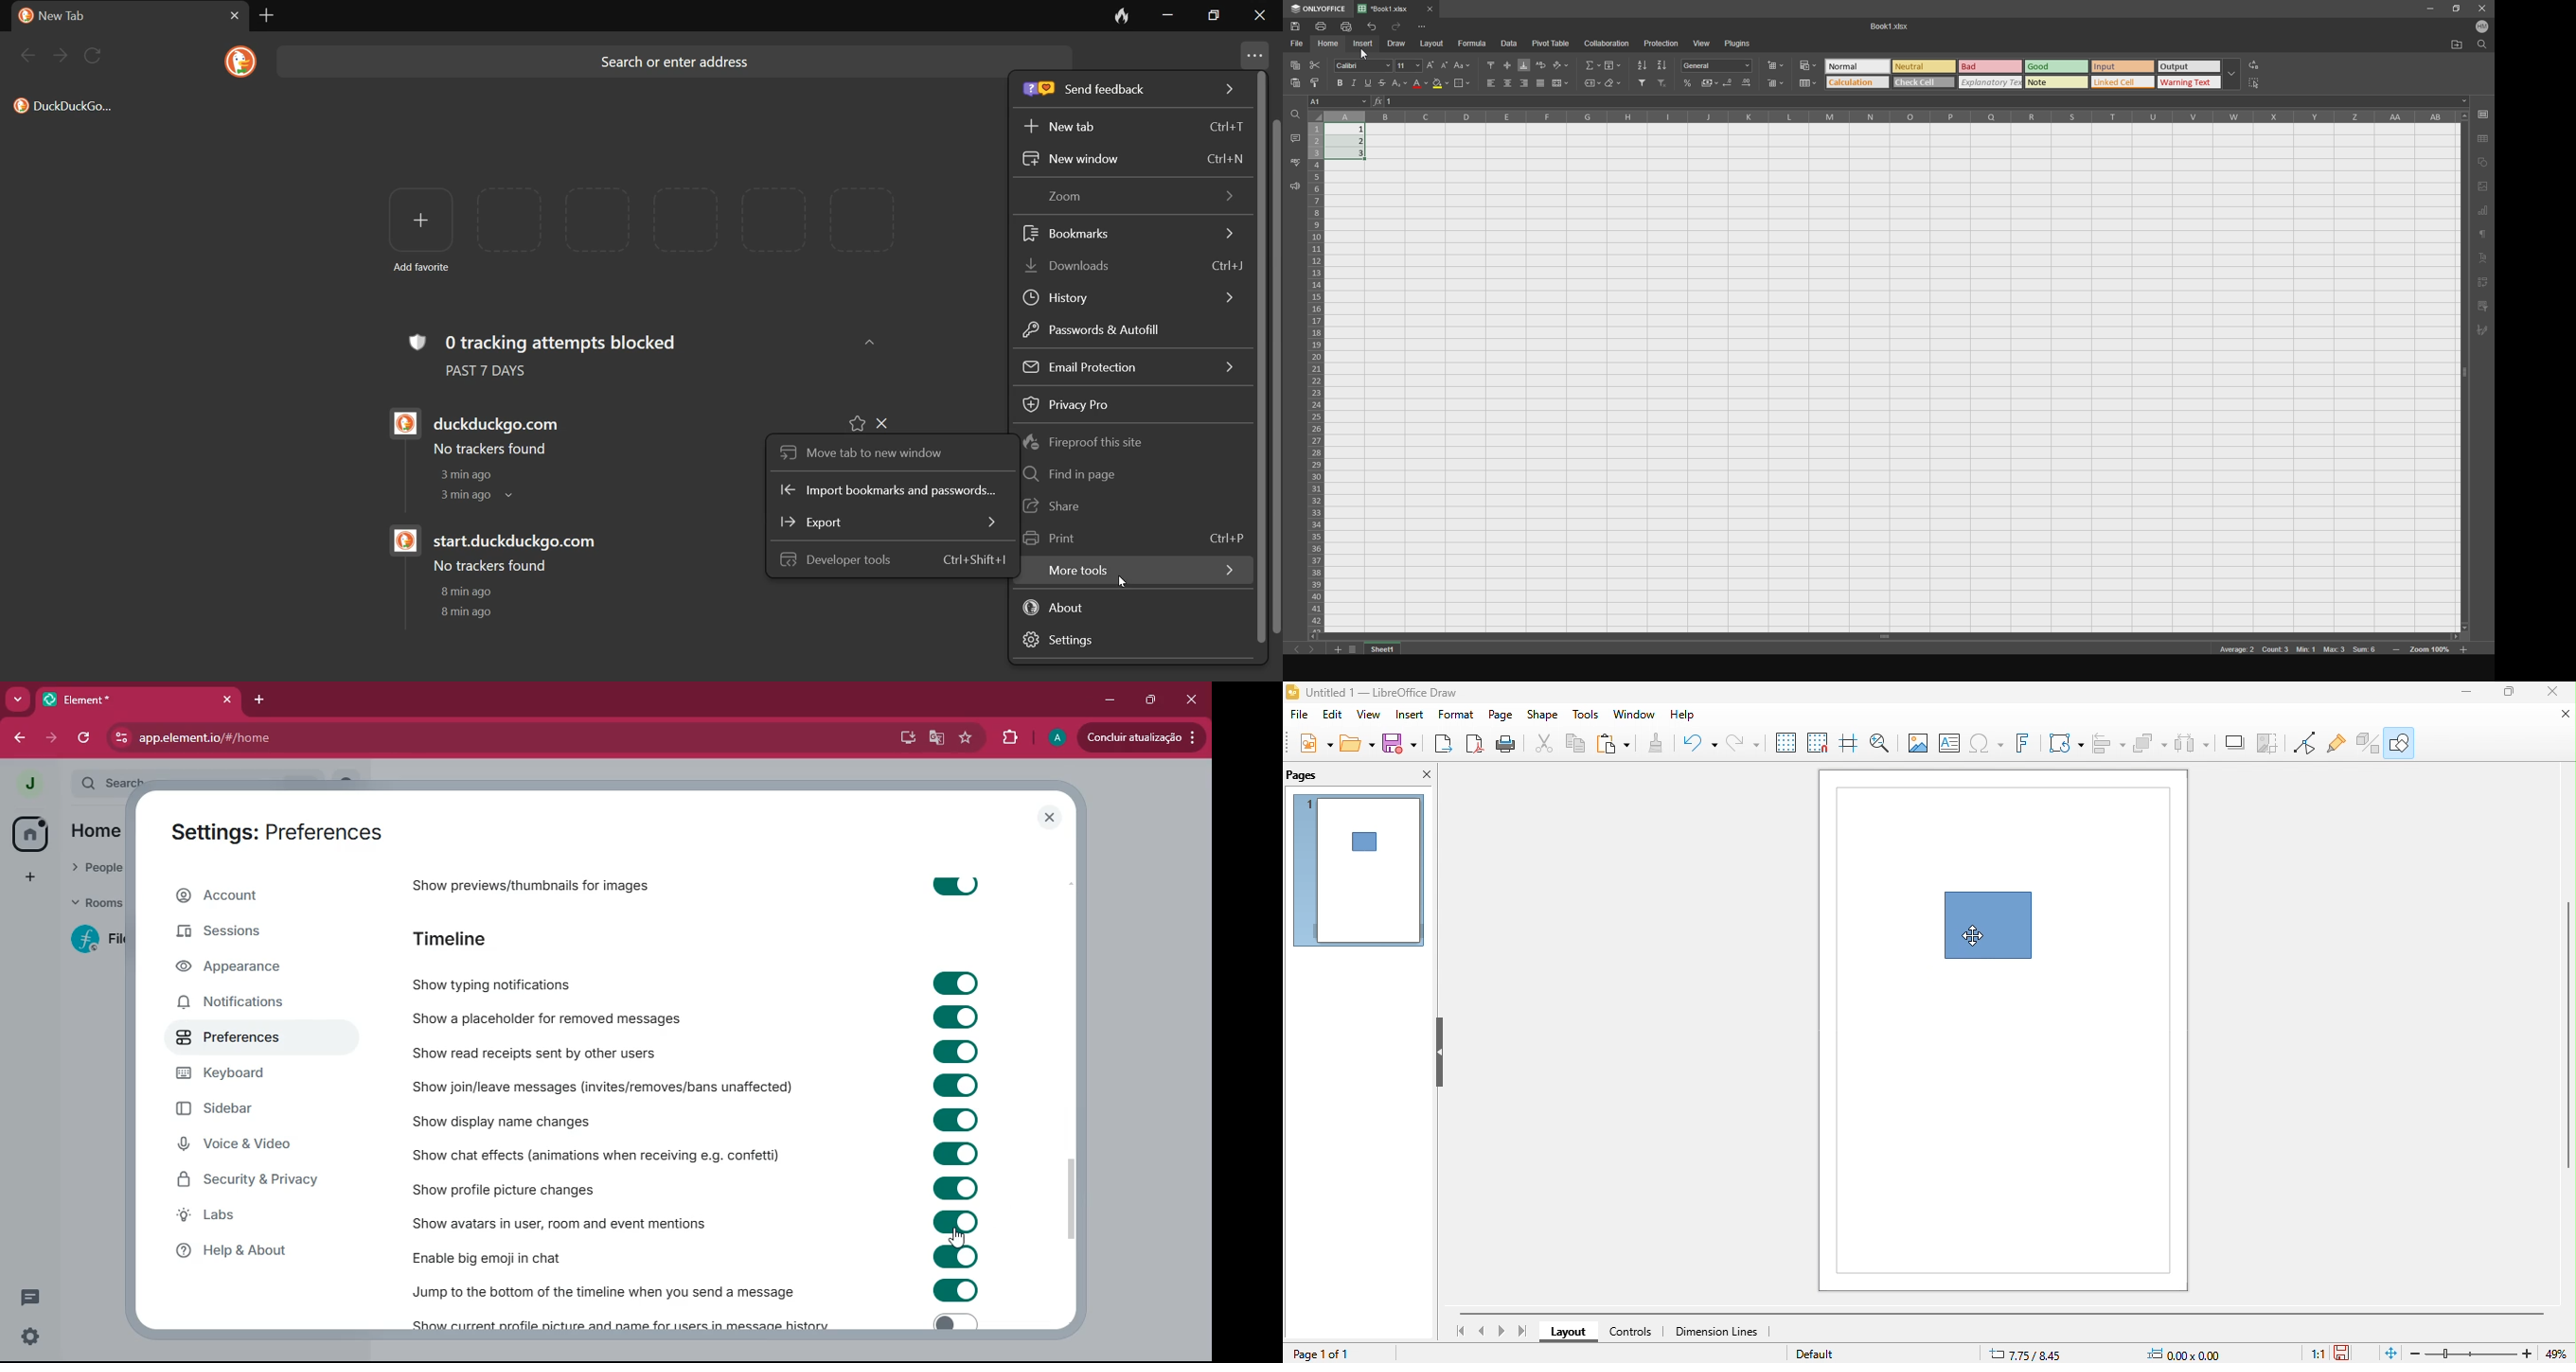 This screenshot has height=1372, width=2576. I want to click on close, so click(1051, 818).